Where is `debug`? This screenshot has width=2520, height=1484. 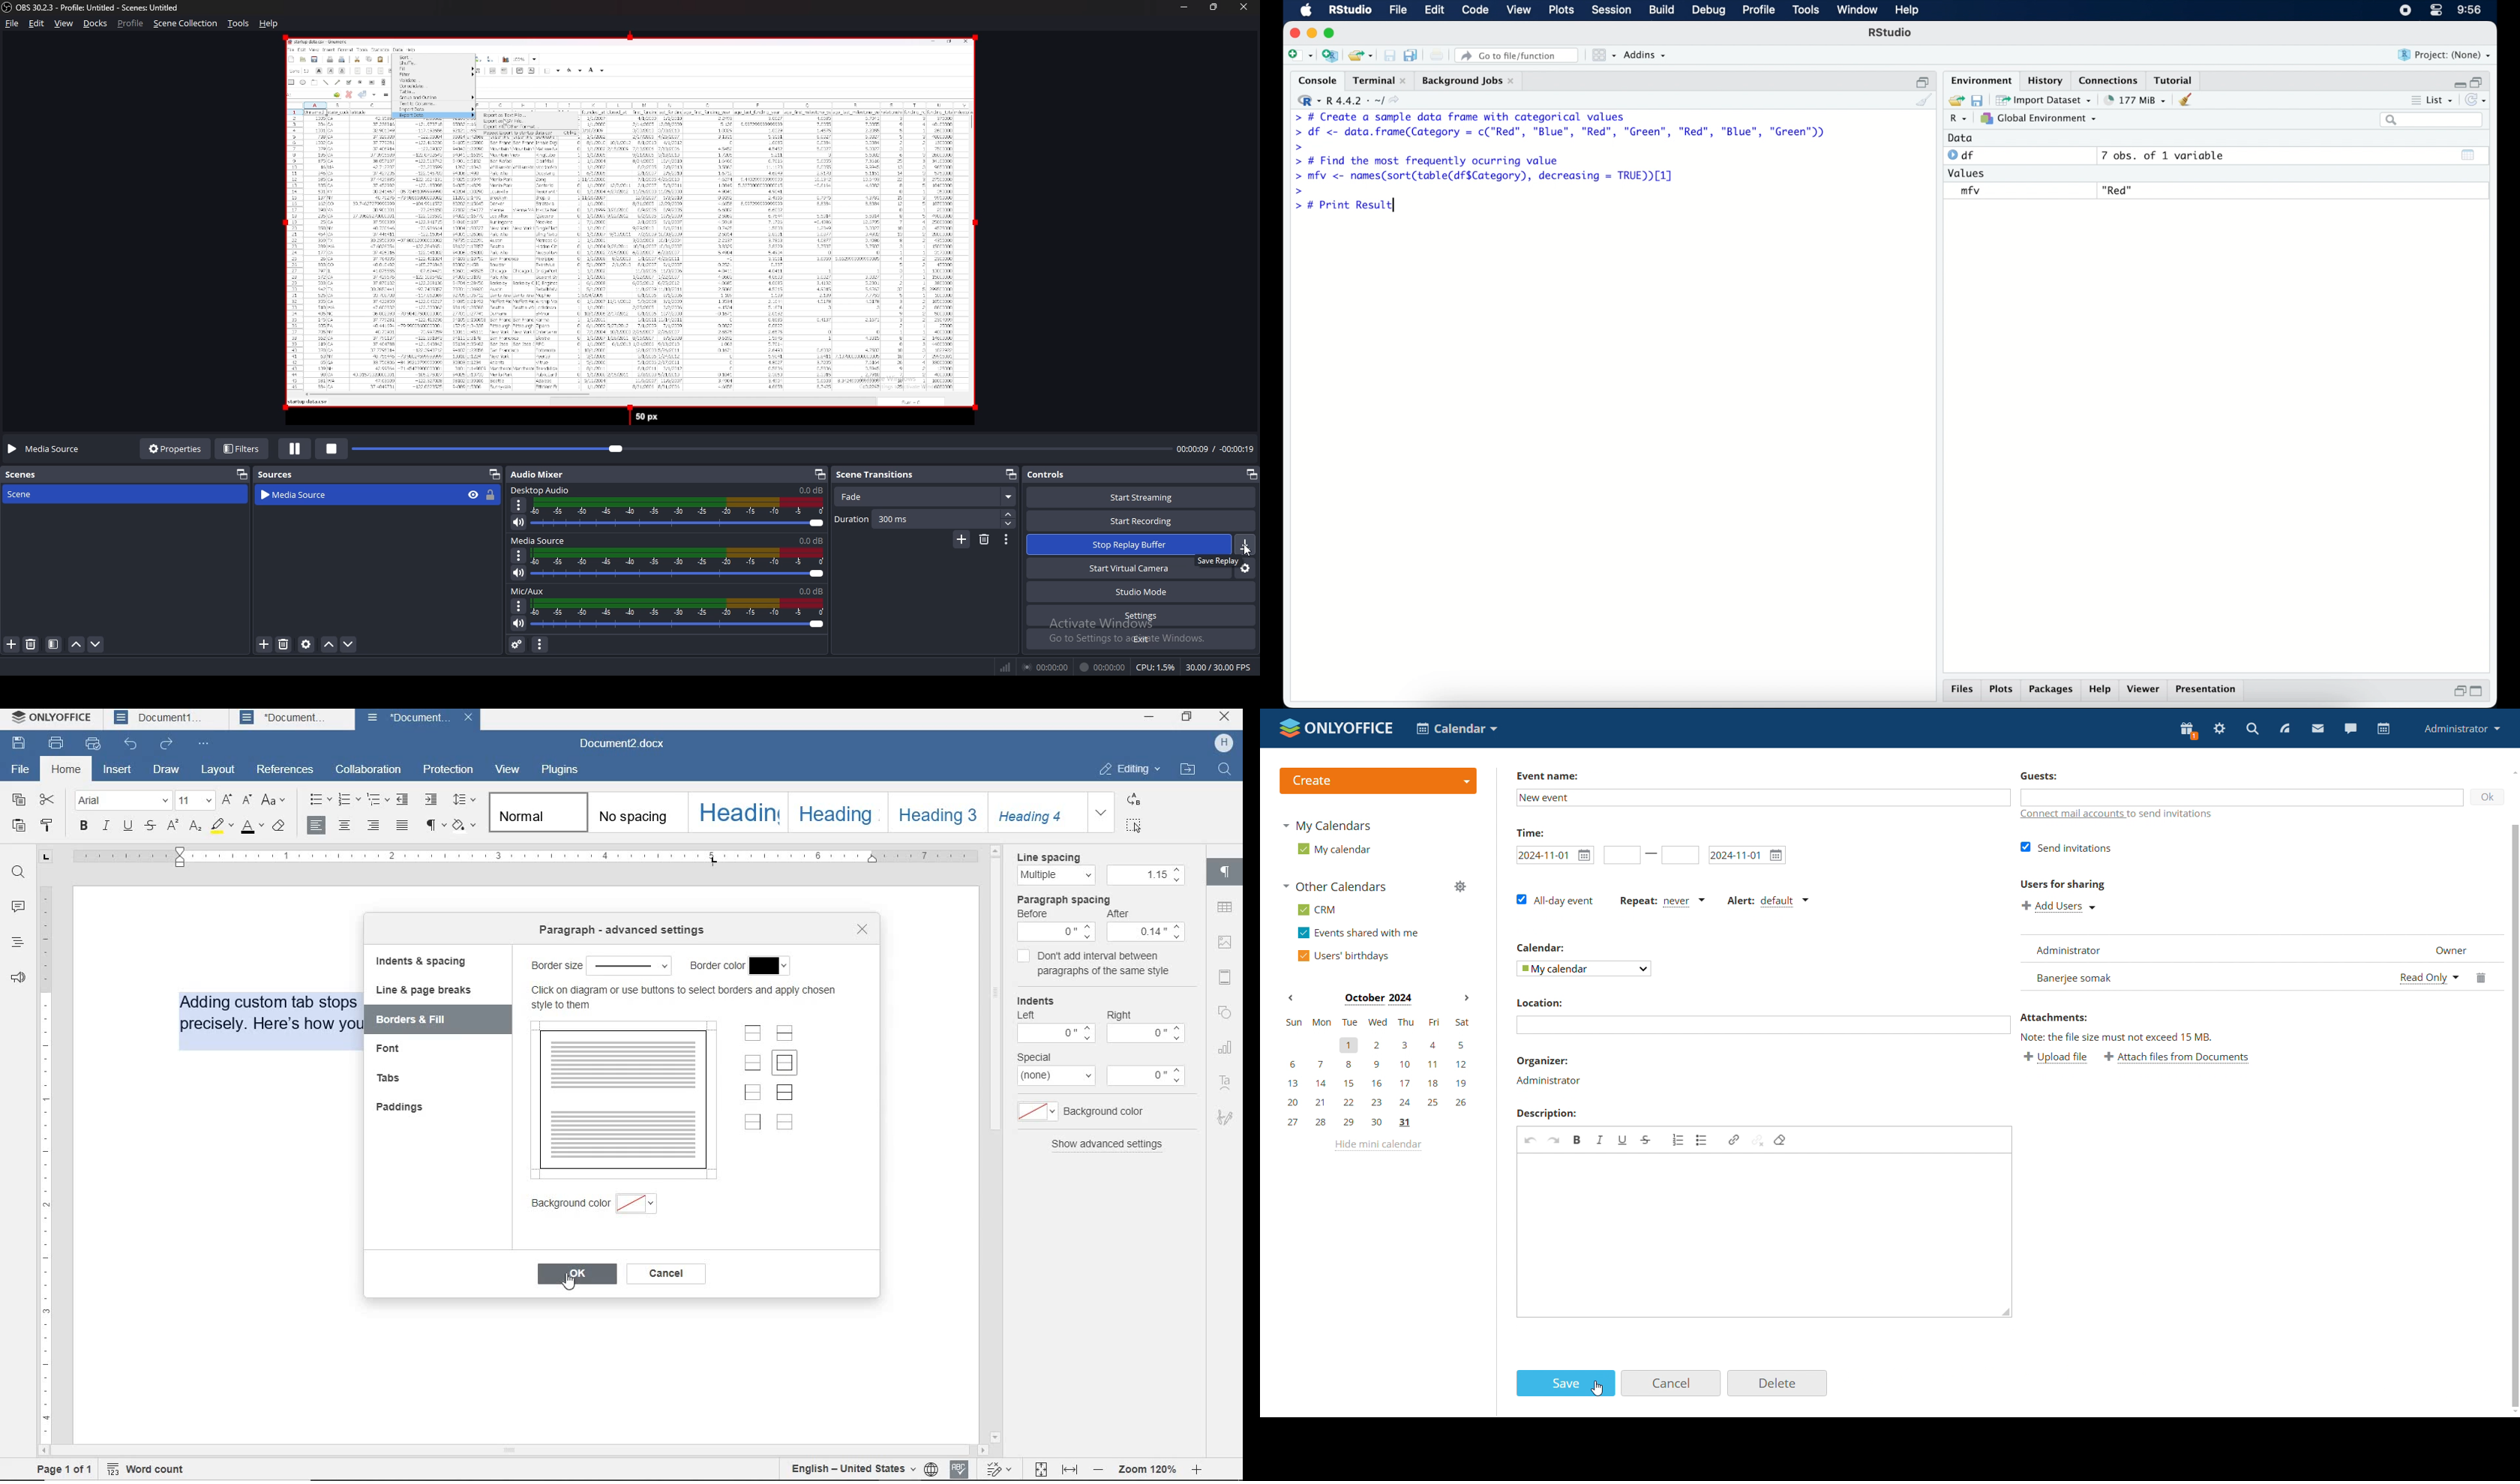 debug is located at coordinates (1708, 11).